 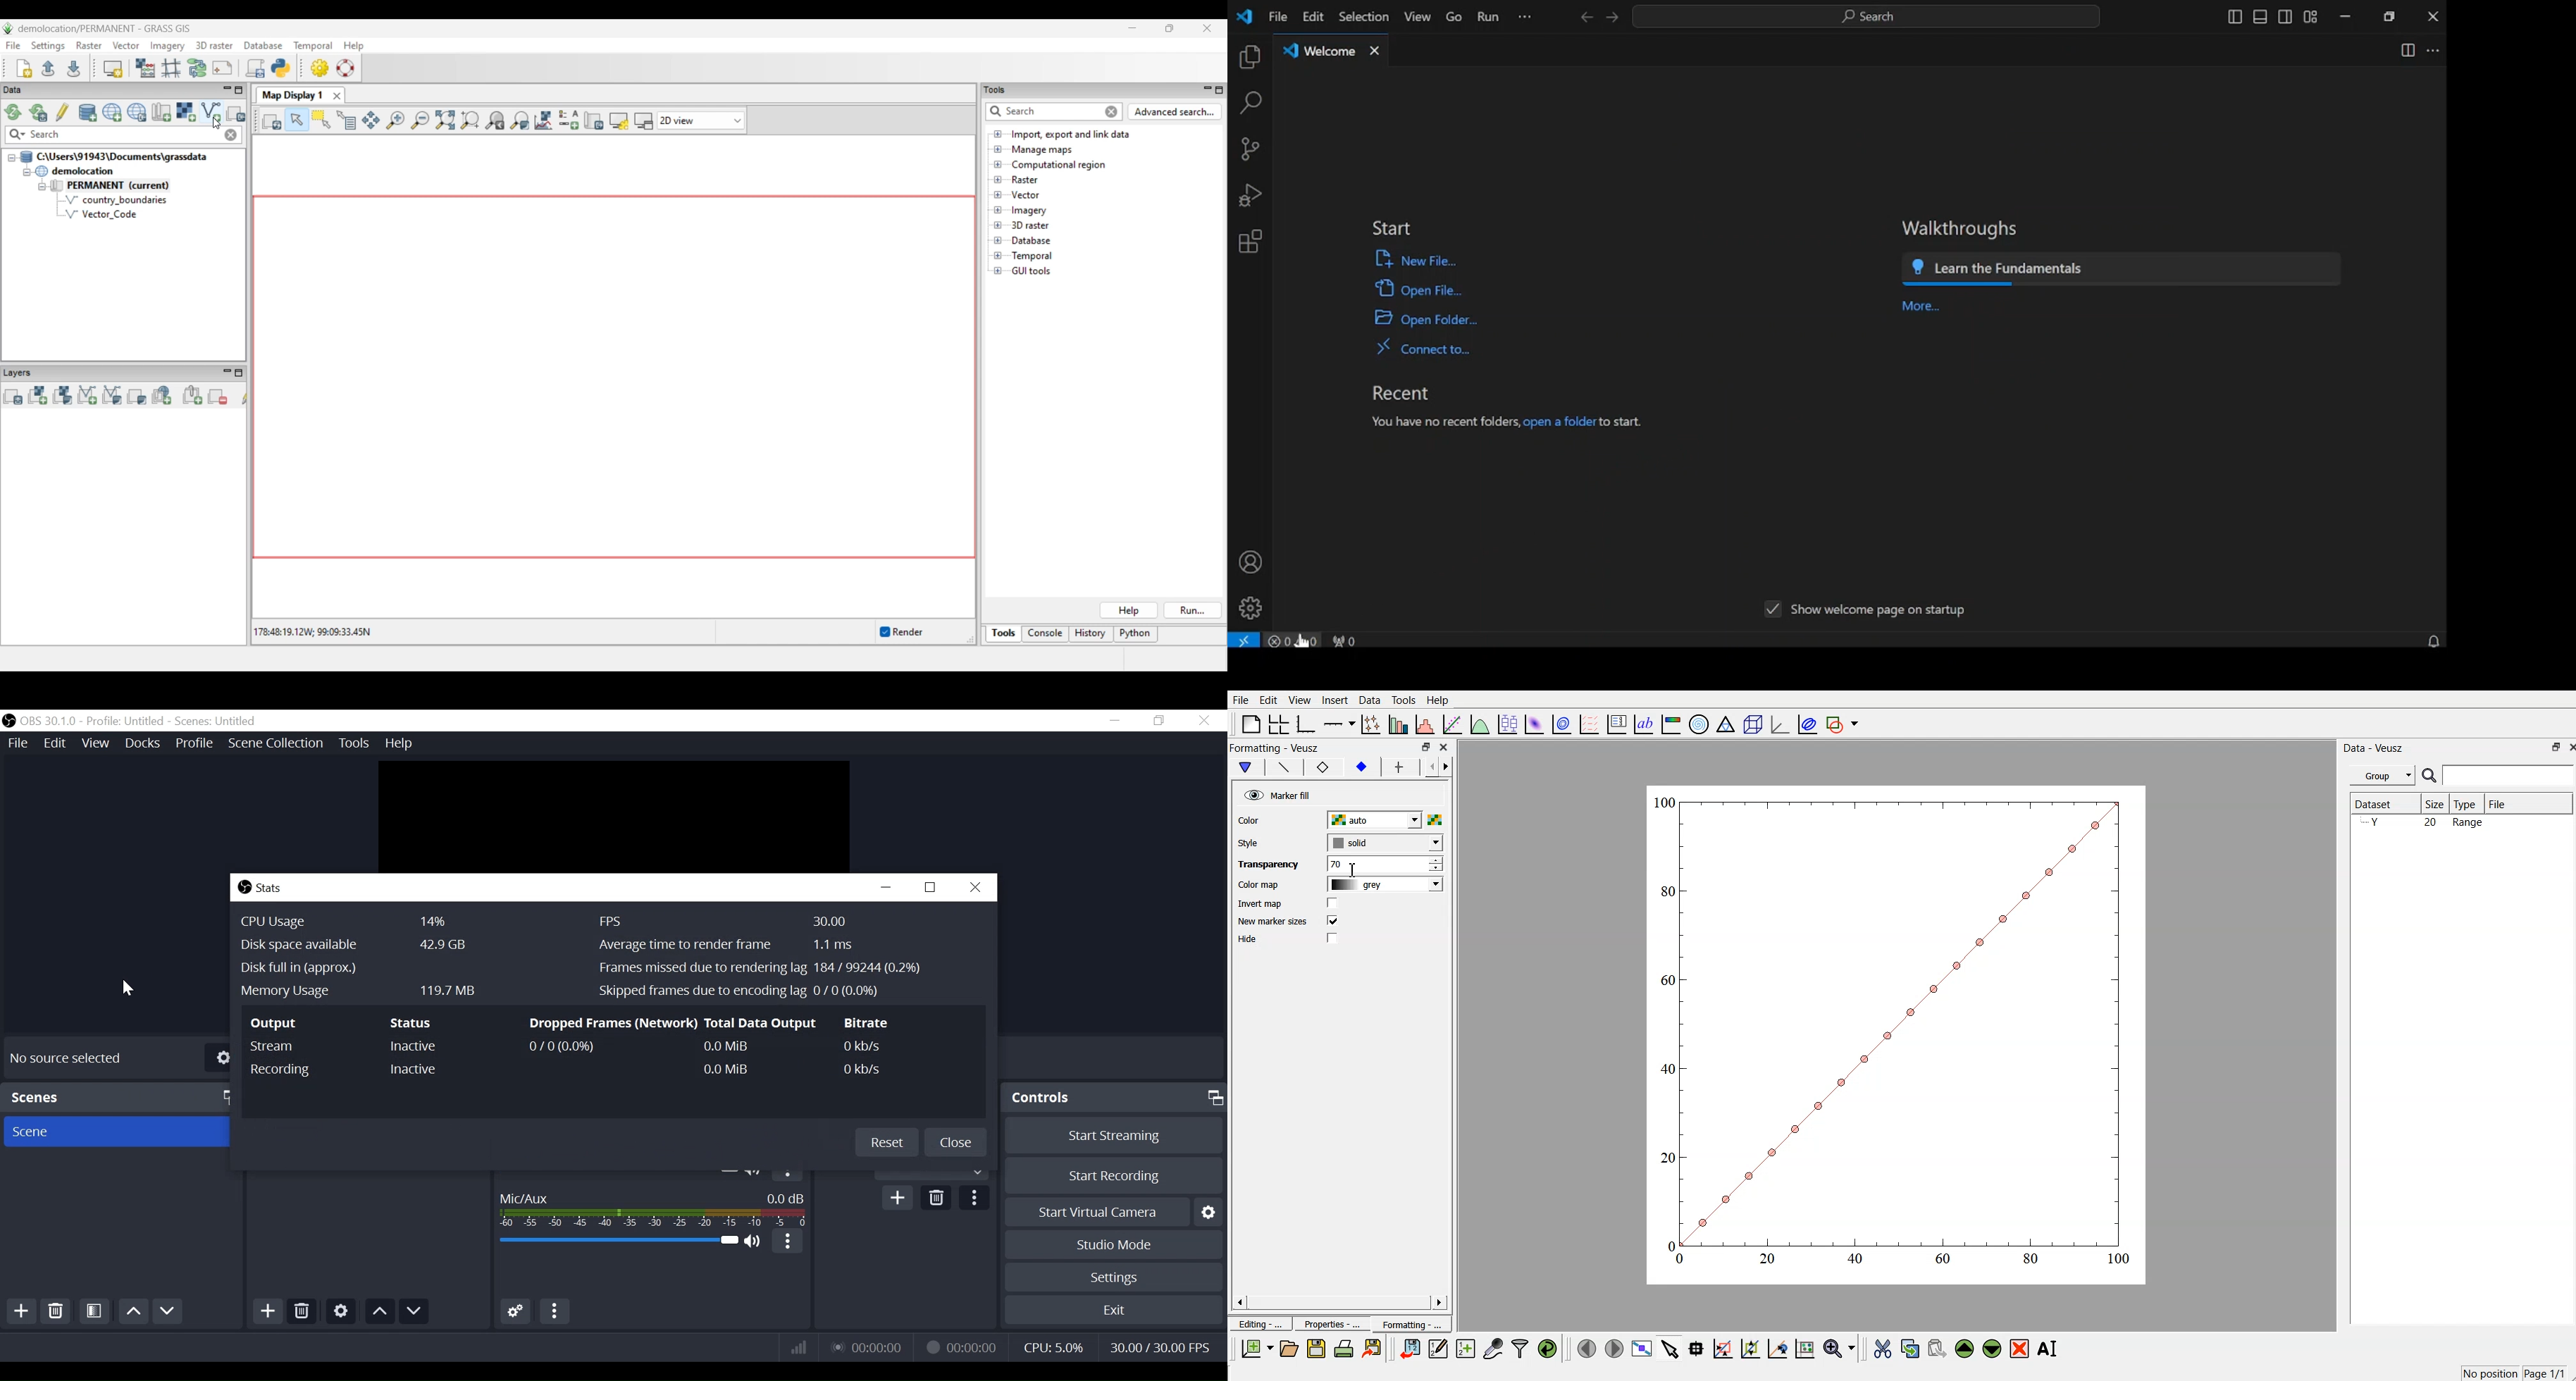 What do you see at coordinates (267, 1311) in the screenshot?
I see `Add` at bounding box center [267, 1311].